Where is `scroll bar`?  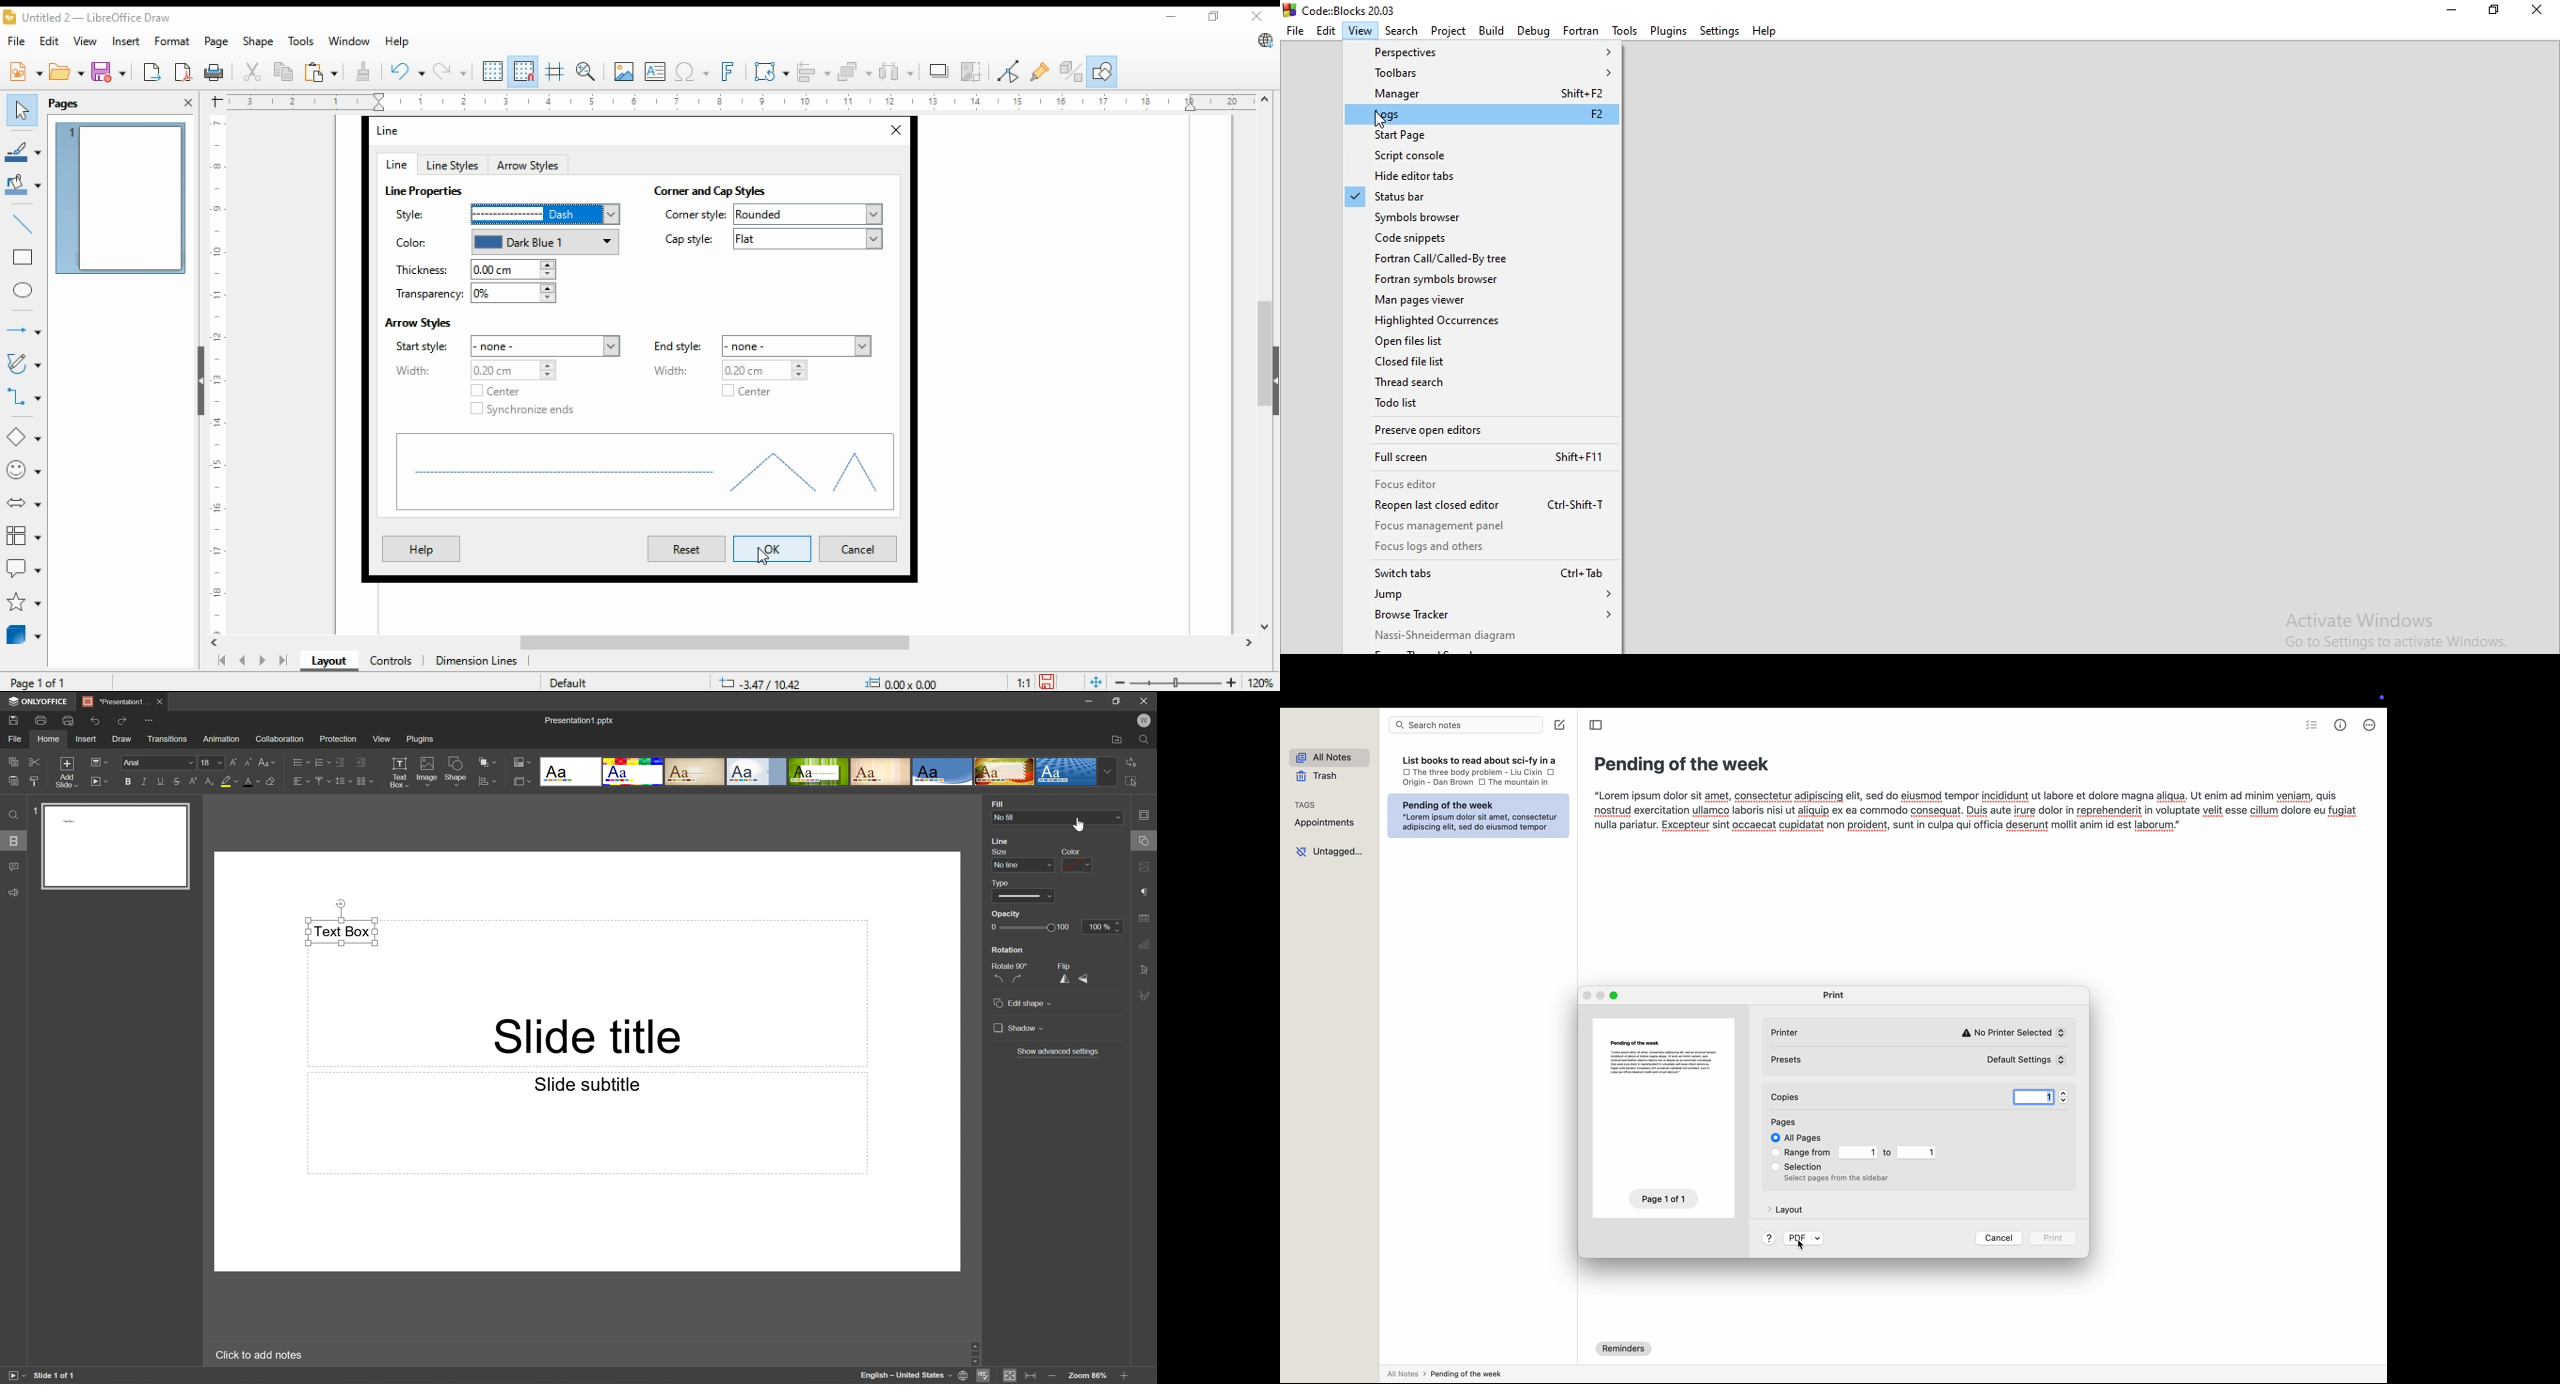
scroll bar is located at coordinates (1264, 363).